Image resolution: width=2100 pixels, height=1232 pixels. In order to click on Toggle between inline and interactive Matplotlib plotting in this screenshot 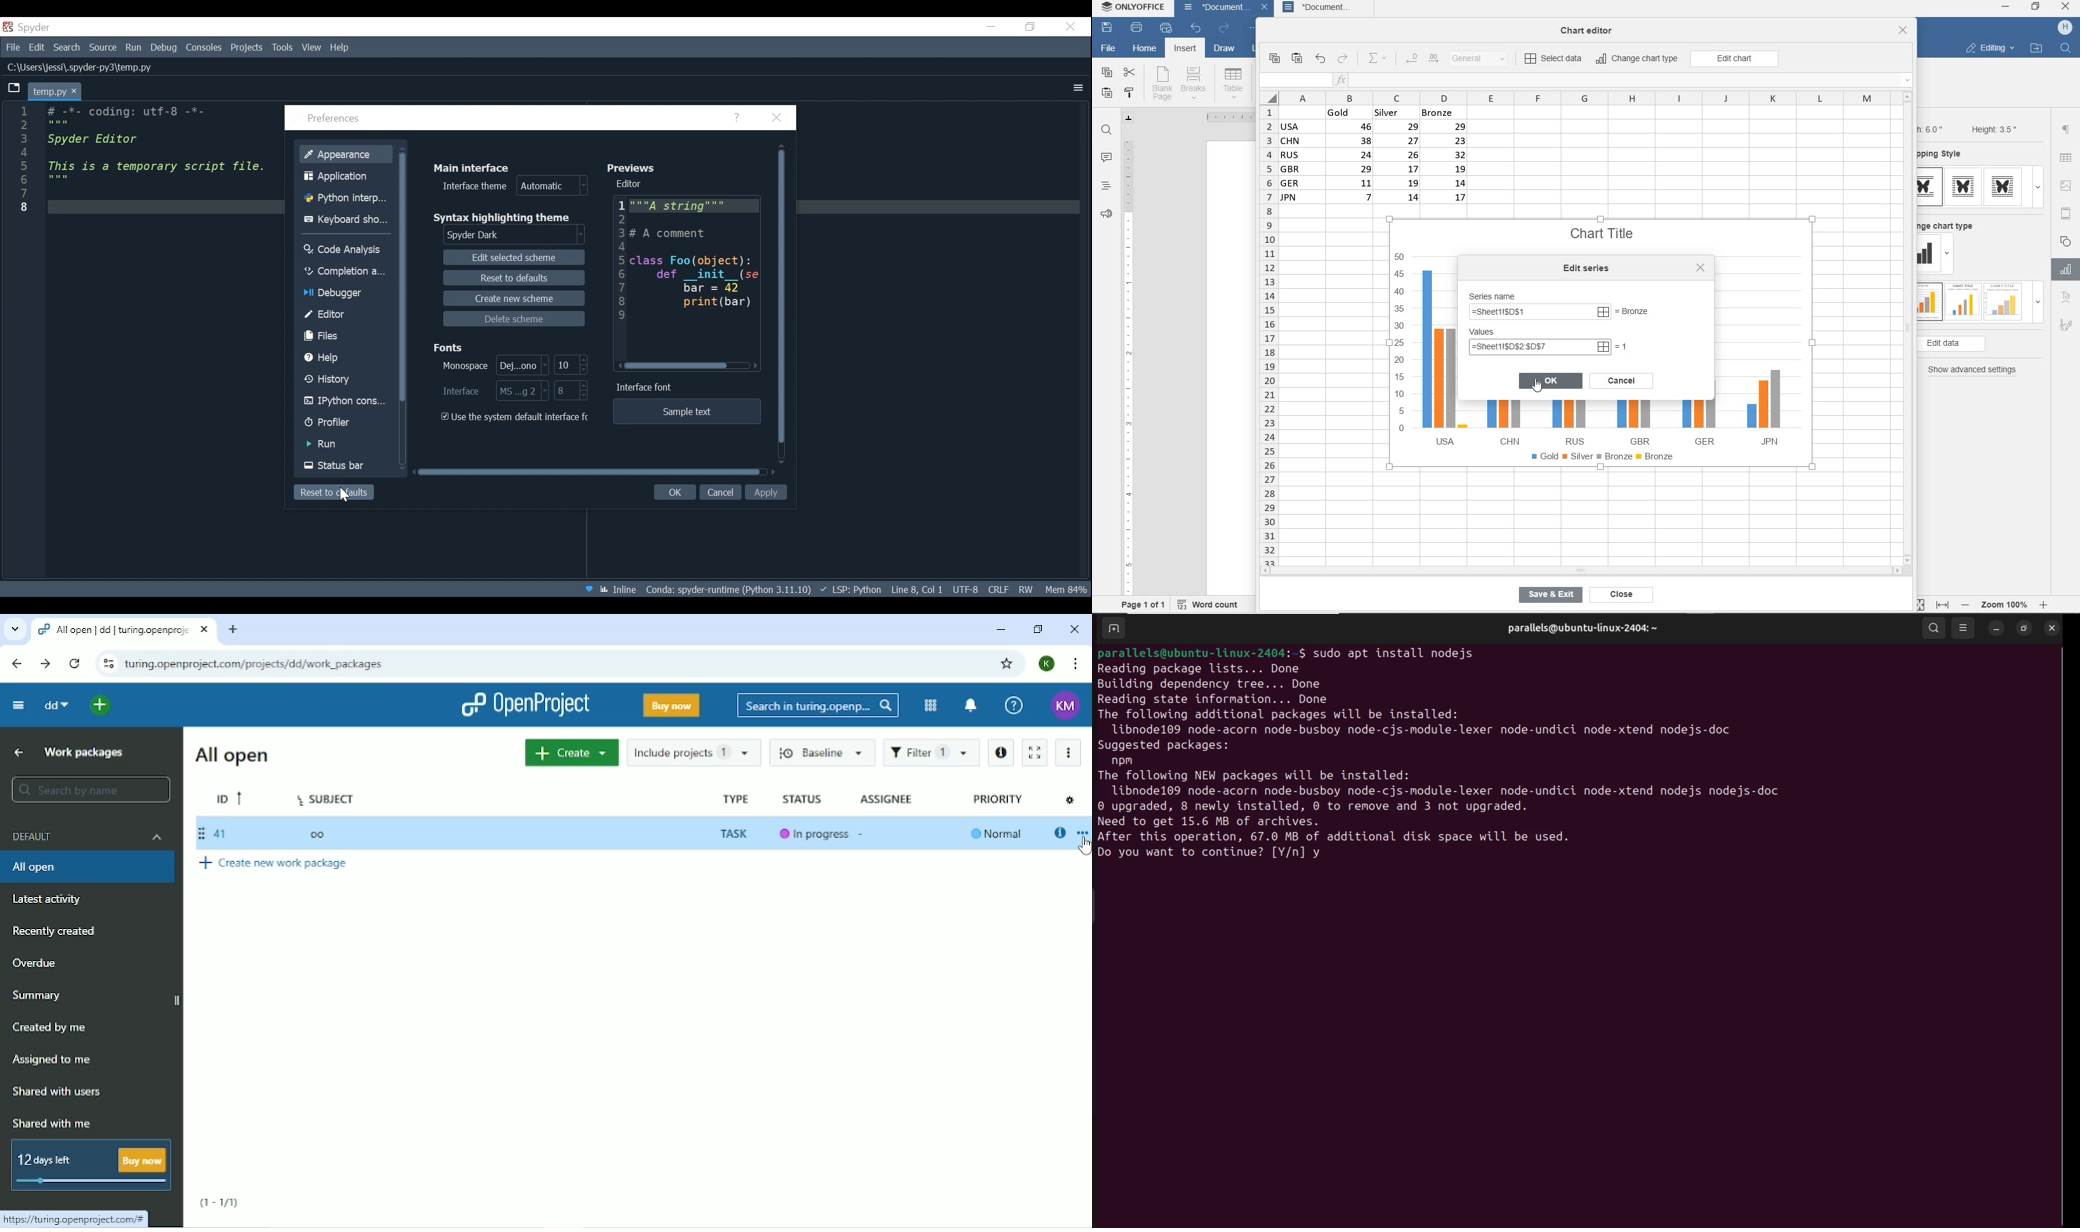, I will do `click(620, 589)`.